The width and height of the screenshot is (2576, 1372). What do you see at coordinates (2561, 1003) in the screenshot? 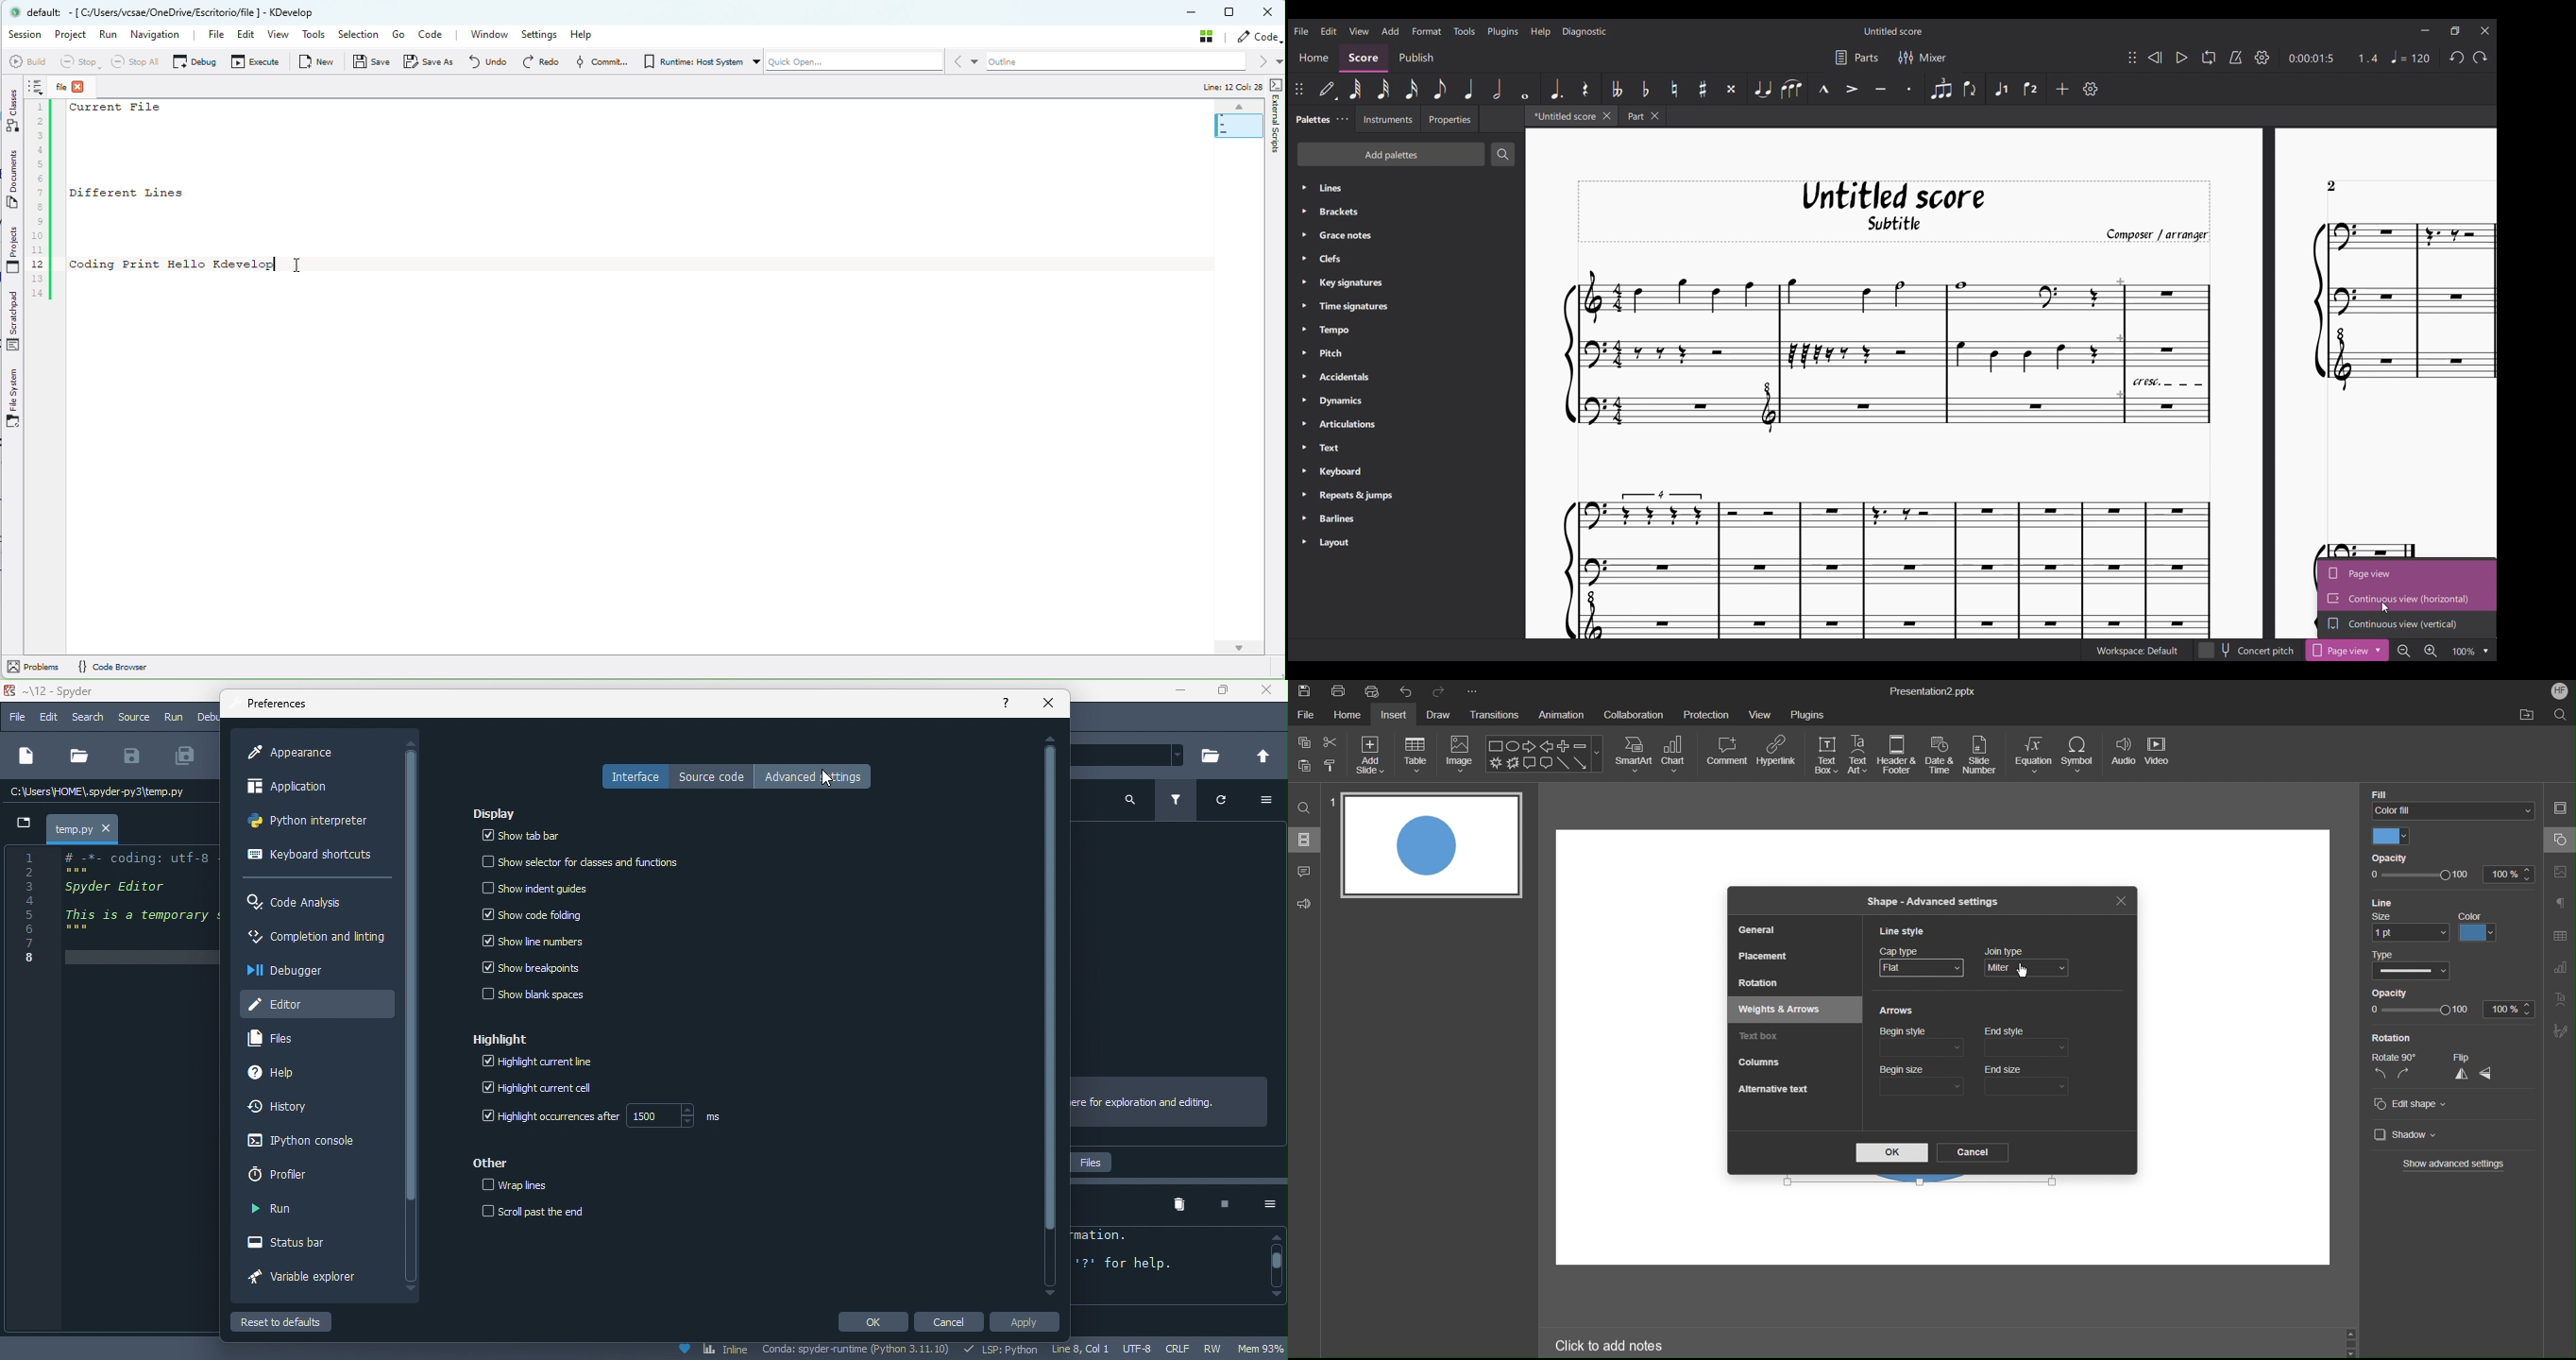
I see `Text Art` at bounding box center [2561, 1003].